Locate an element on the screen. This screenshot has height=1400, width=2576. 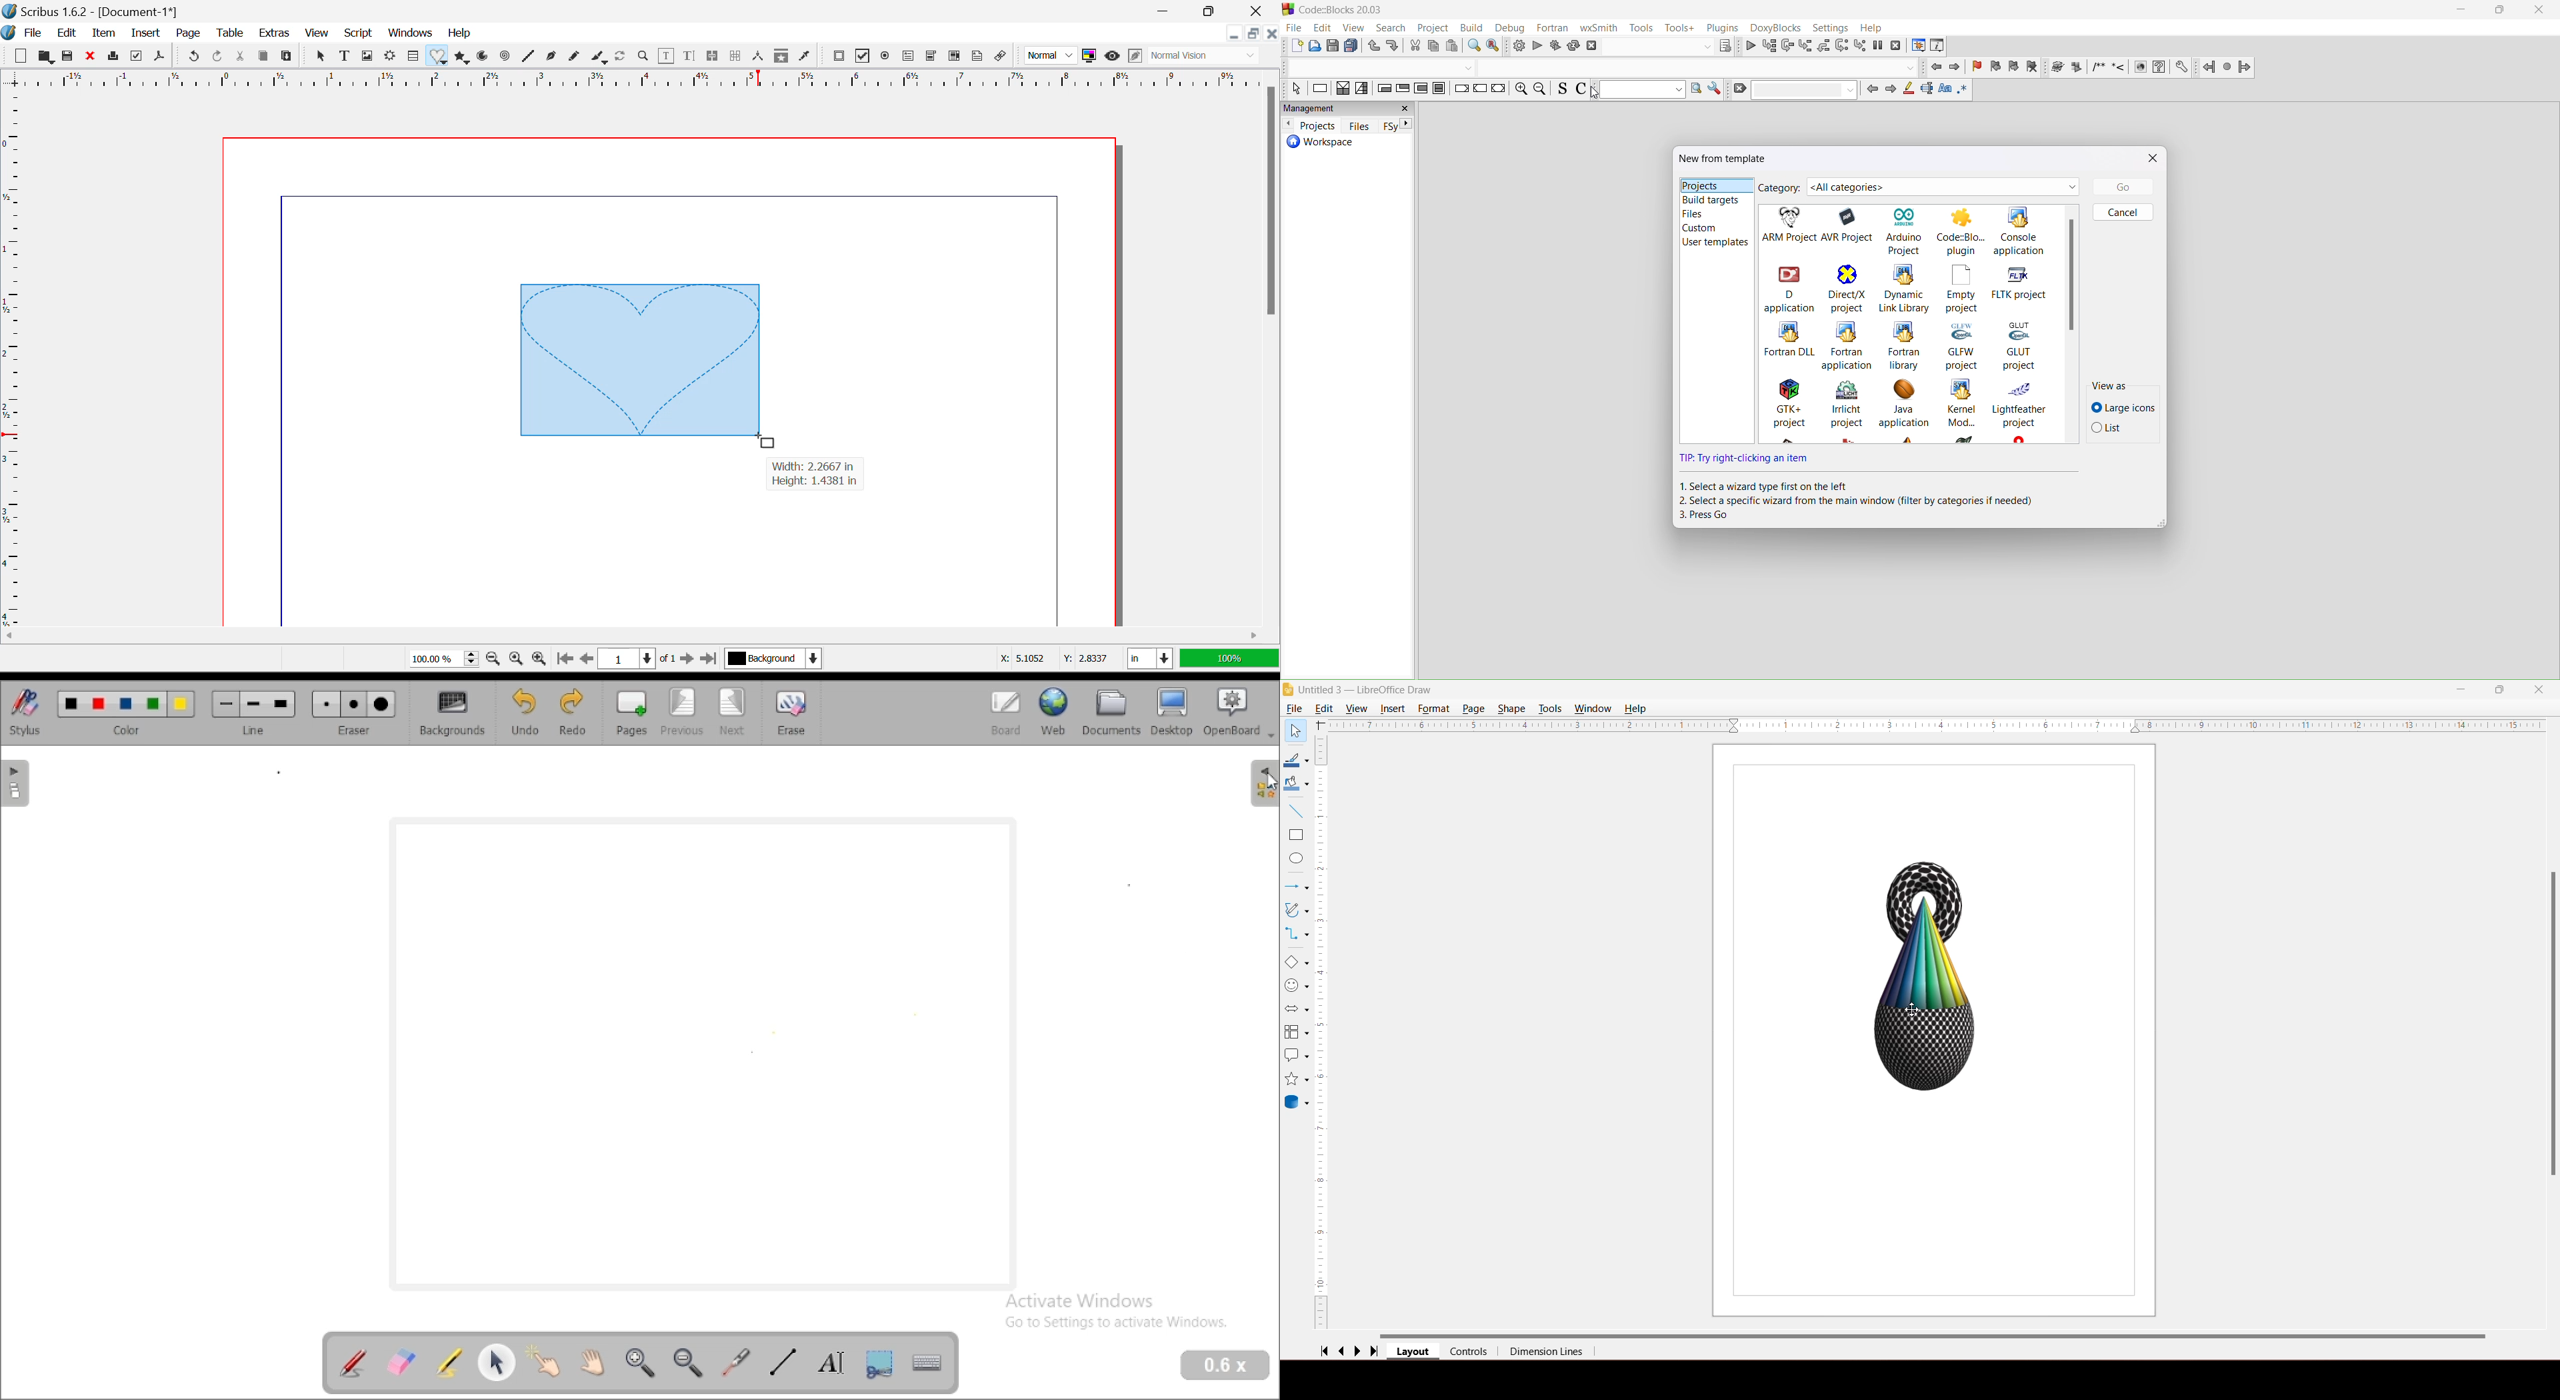
Link Annotation is located at coordinates (1001, 57).